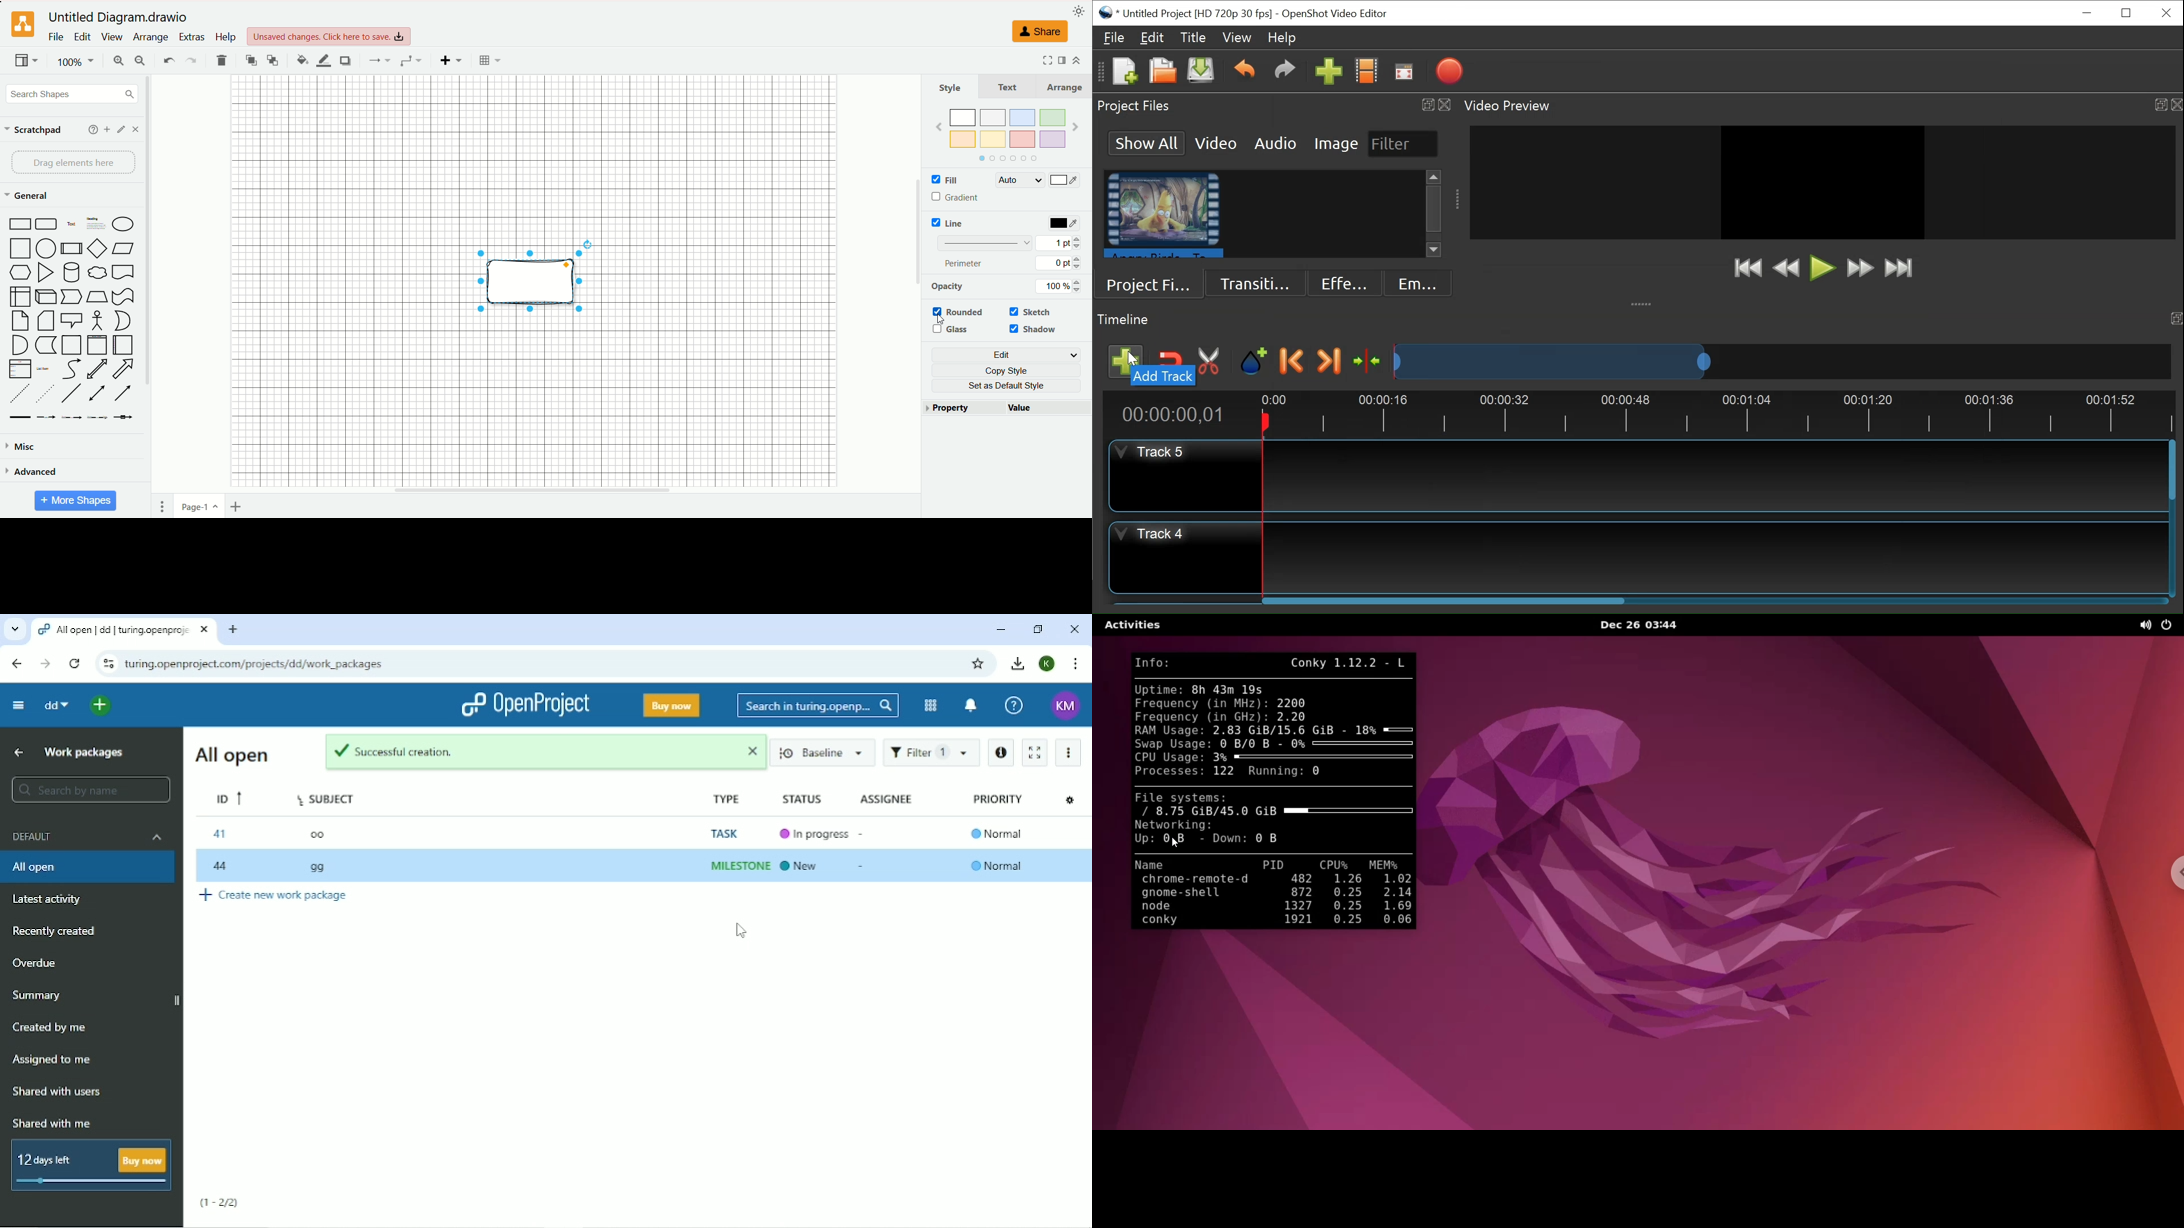  I want to click on Zoom Slider, so click(1783, 361).